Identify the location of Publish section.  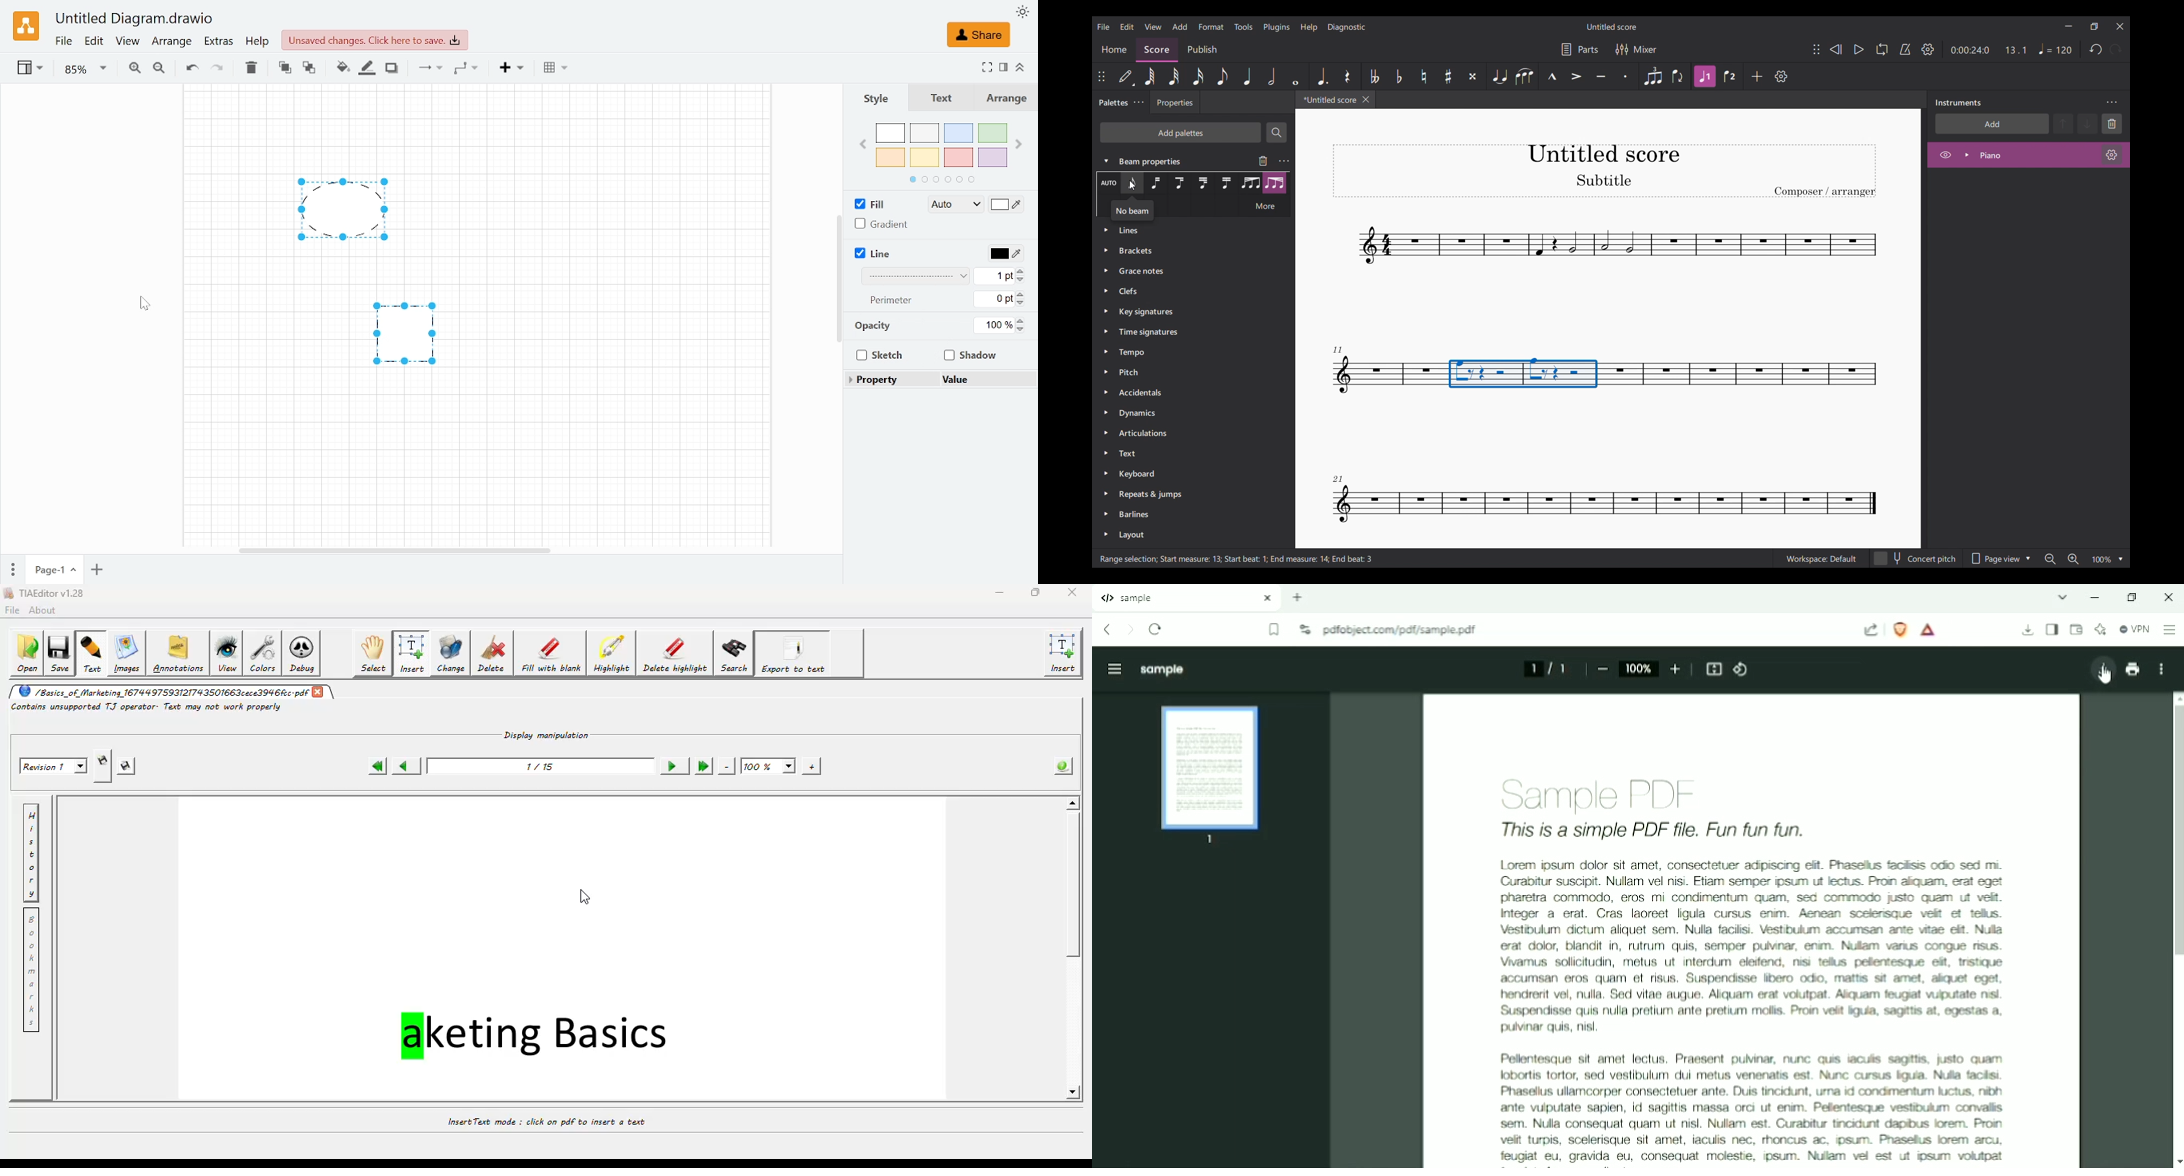
(1202, 48).